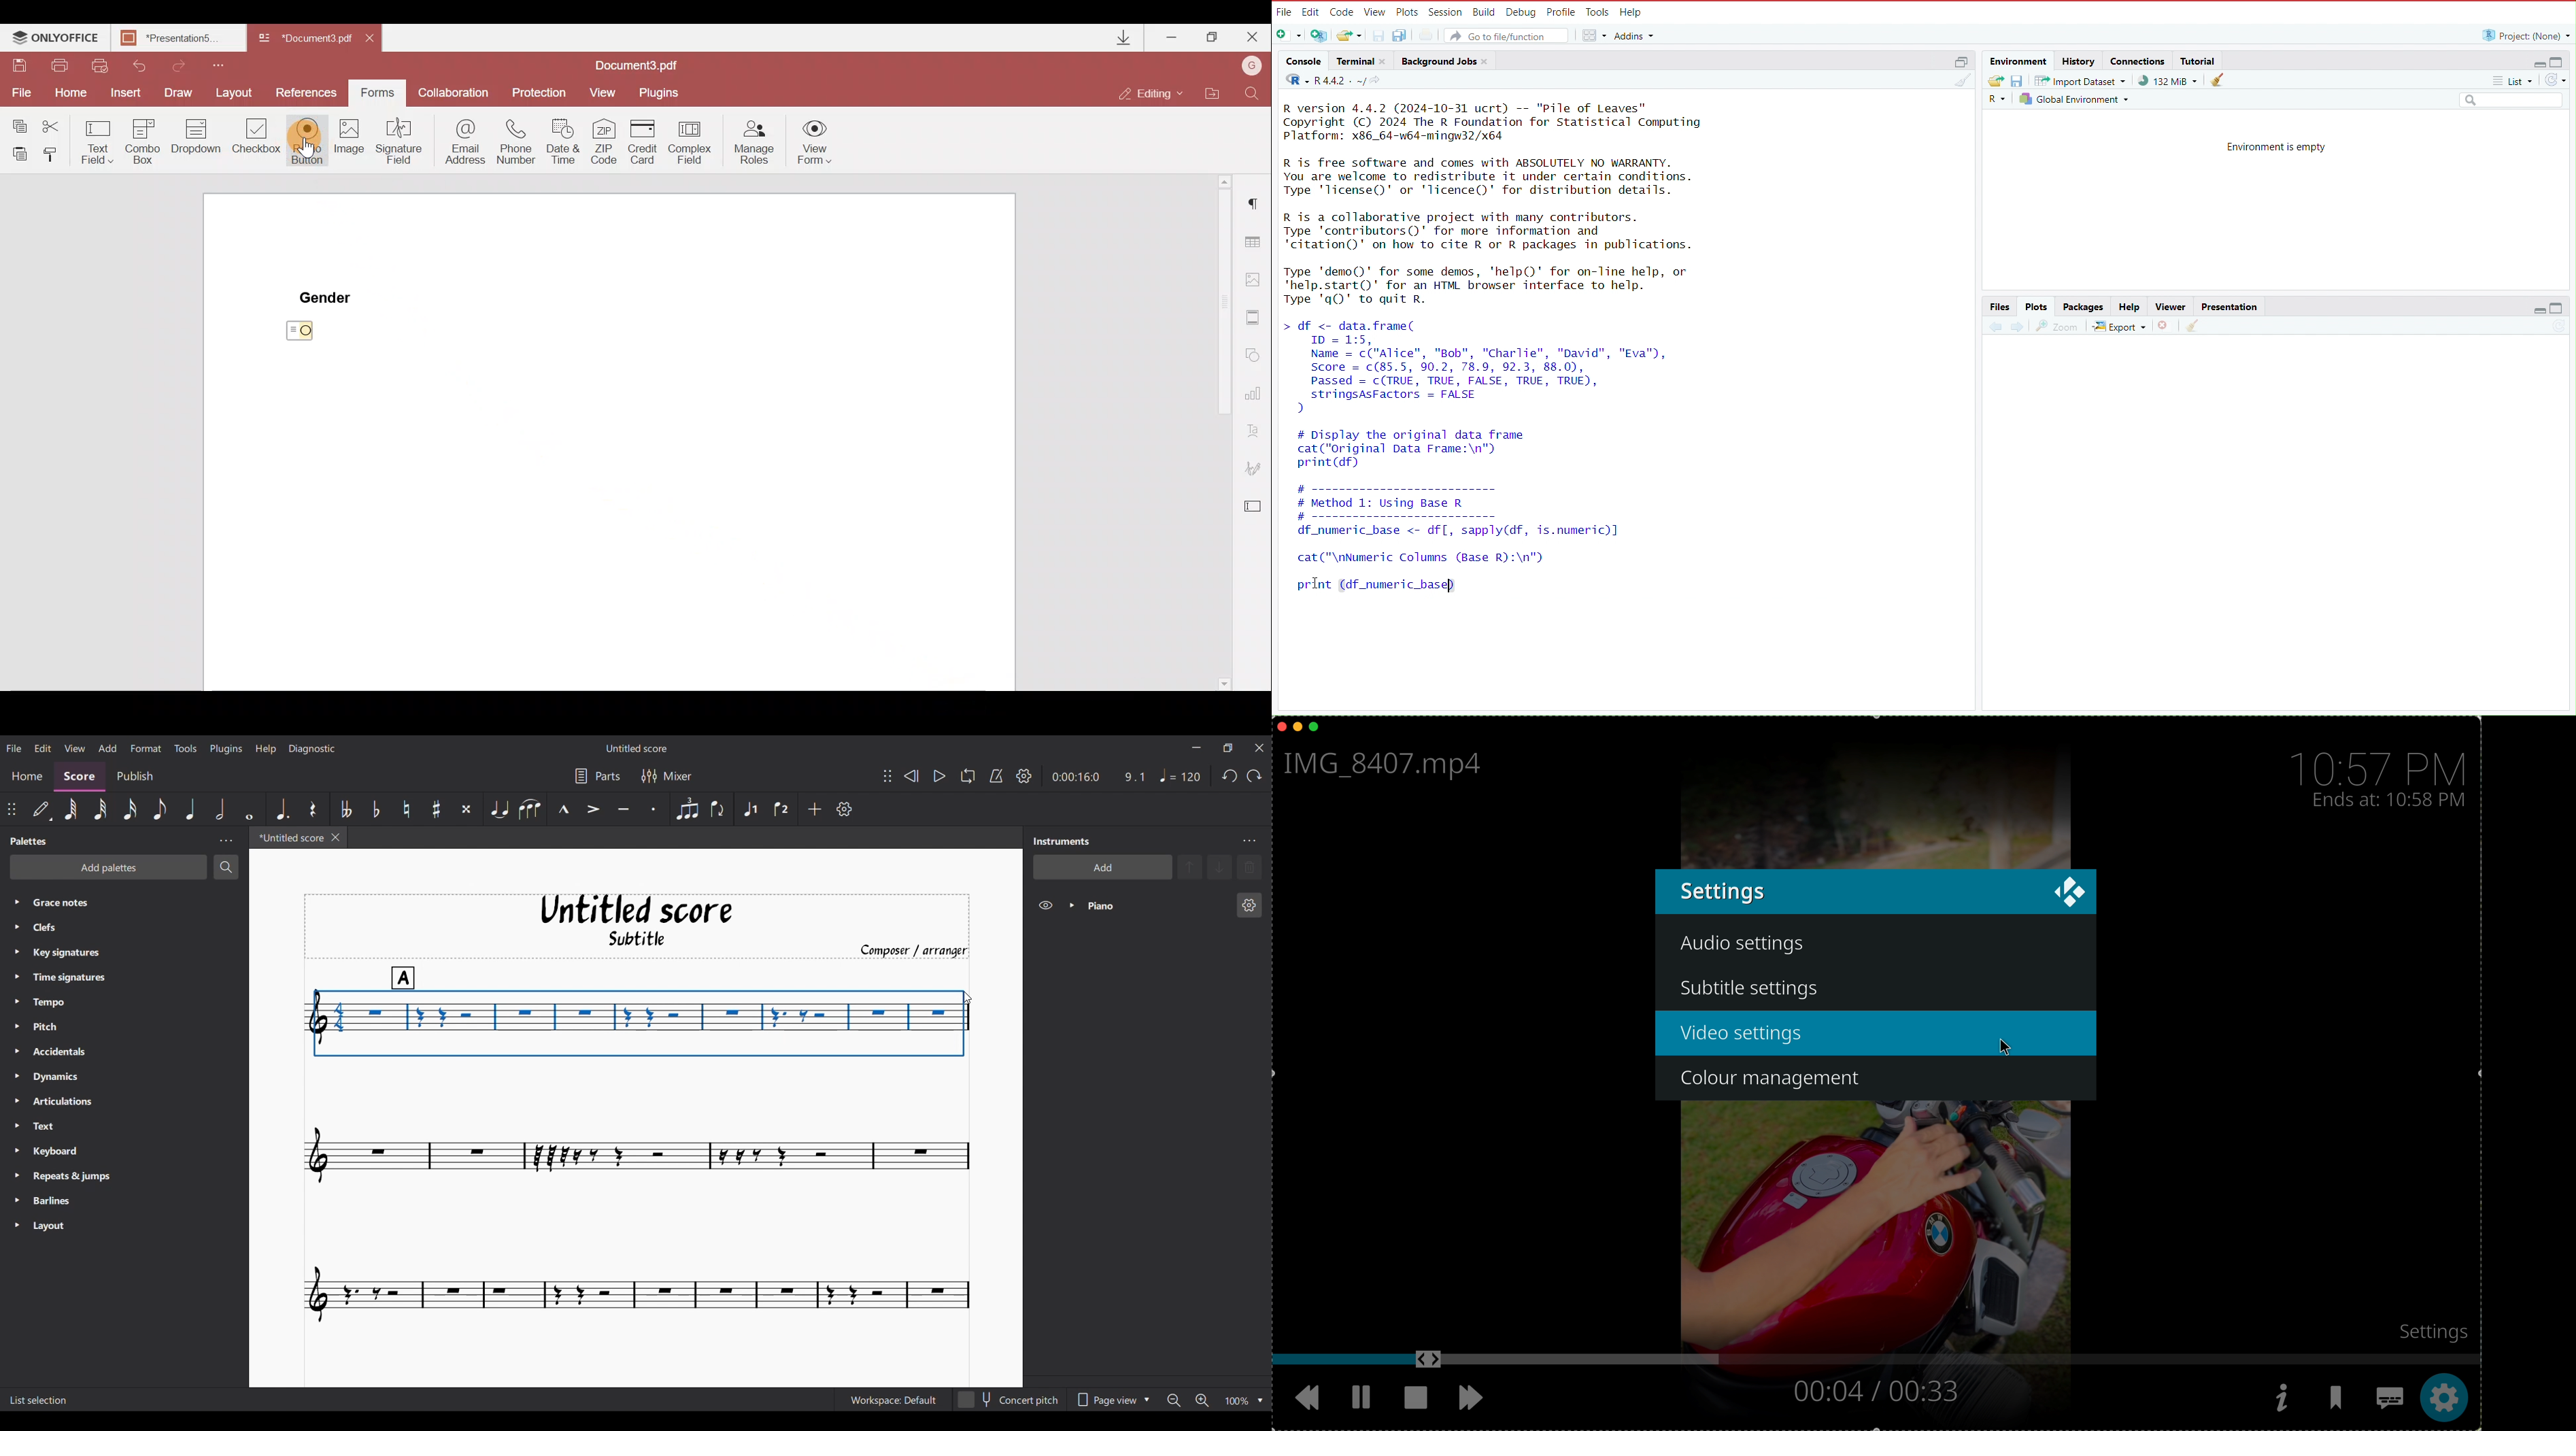 Image resolution: width=2576 pixels, height=1456 pixels. Describe the element at coordinates (249, 809) in the screenshot. I see `Whole note` at that location.